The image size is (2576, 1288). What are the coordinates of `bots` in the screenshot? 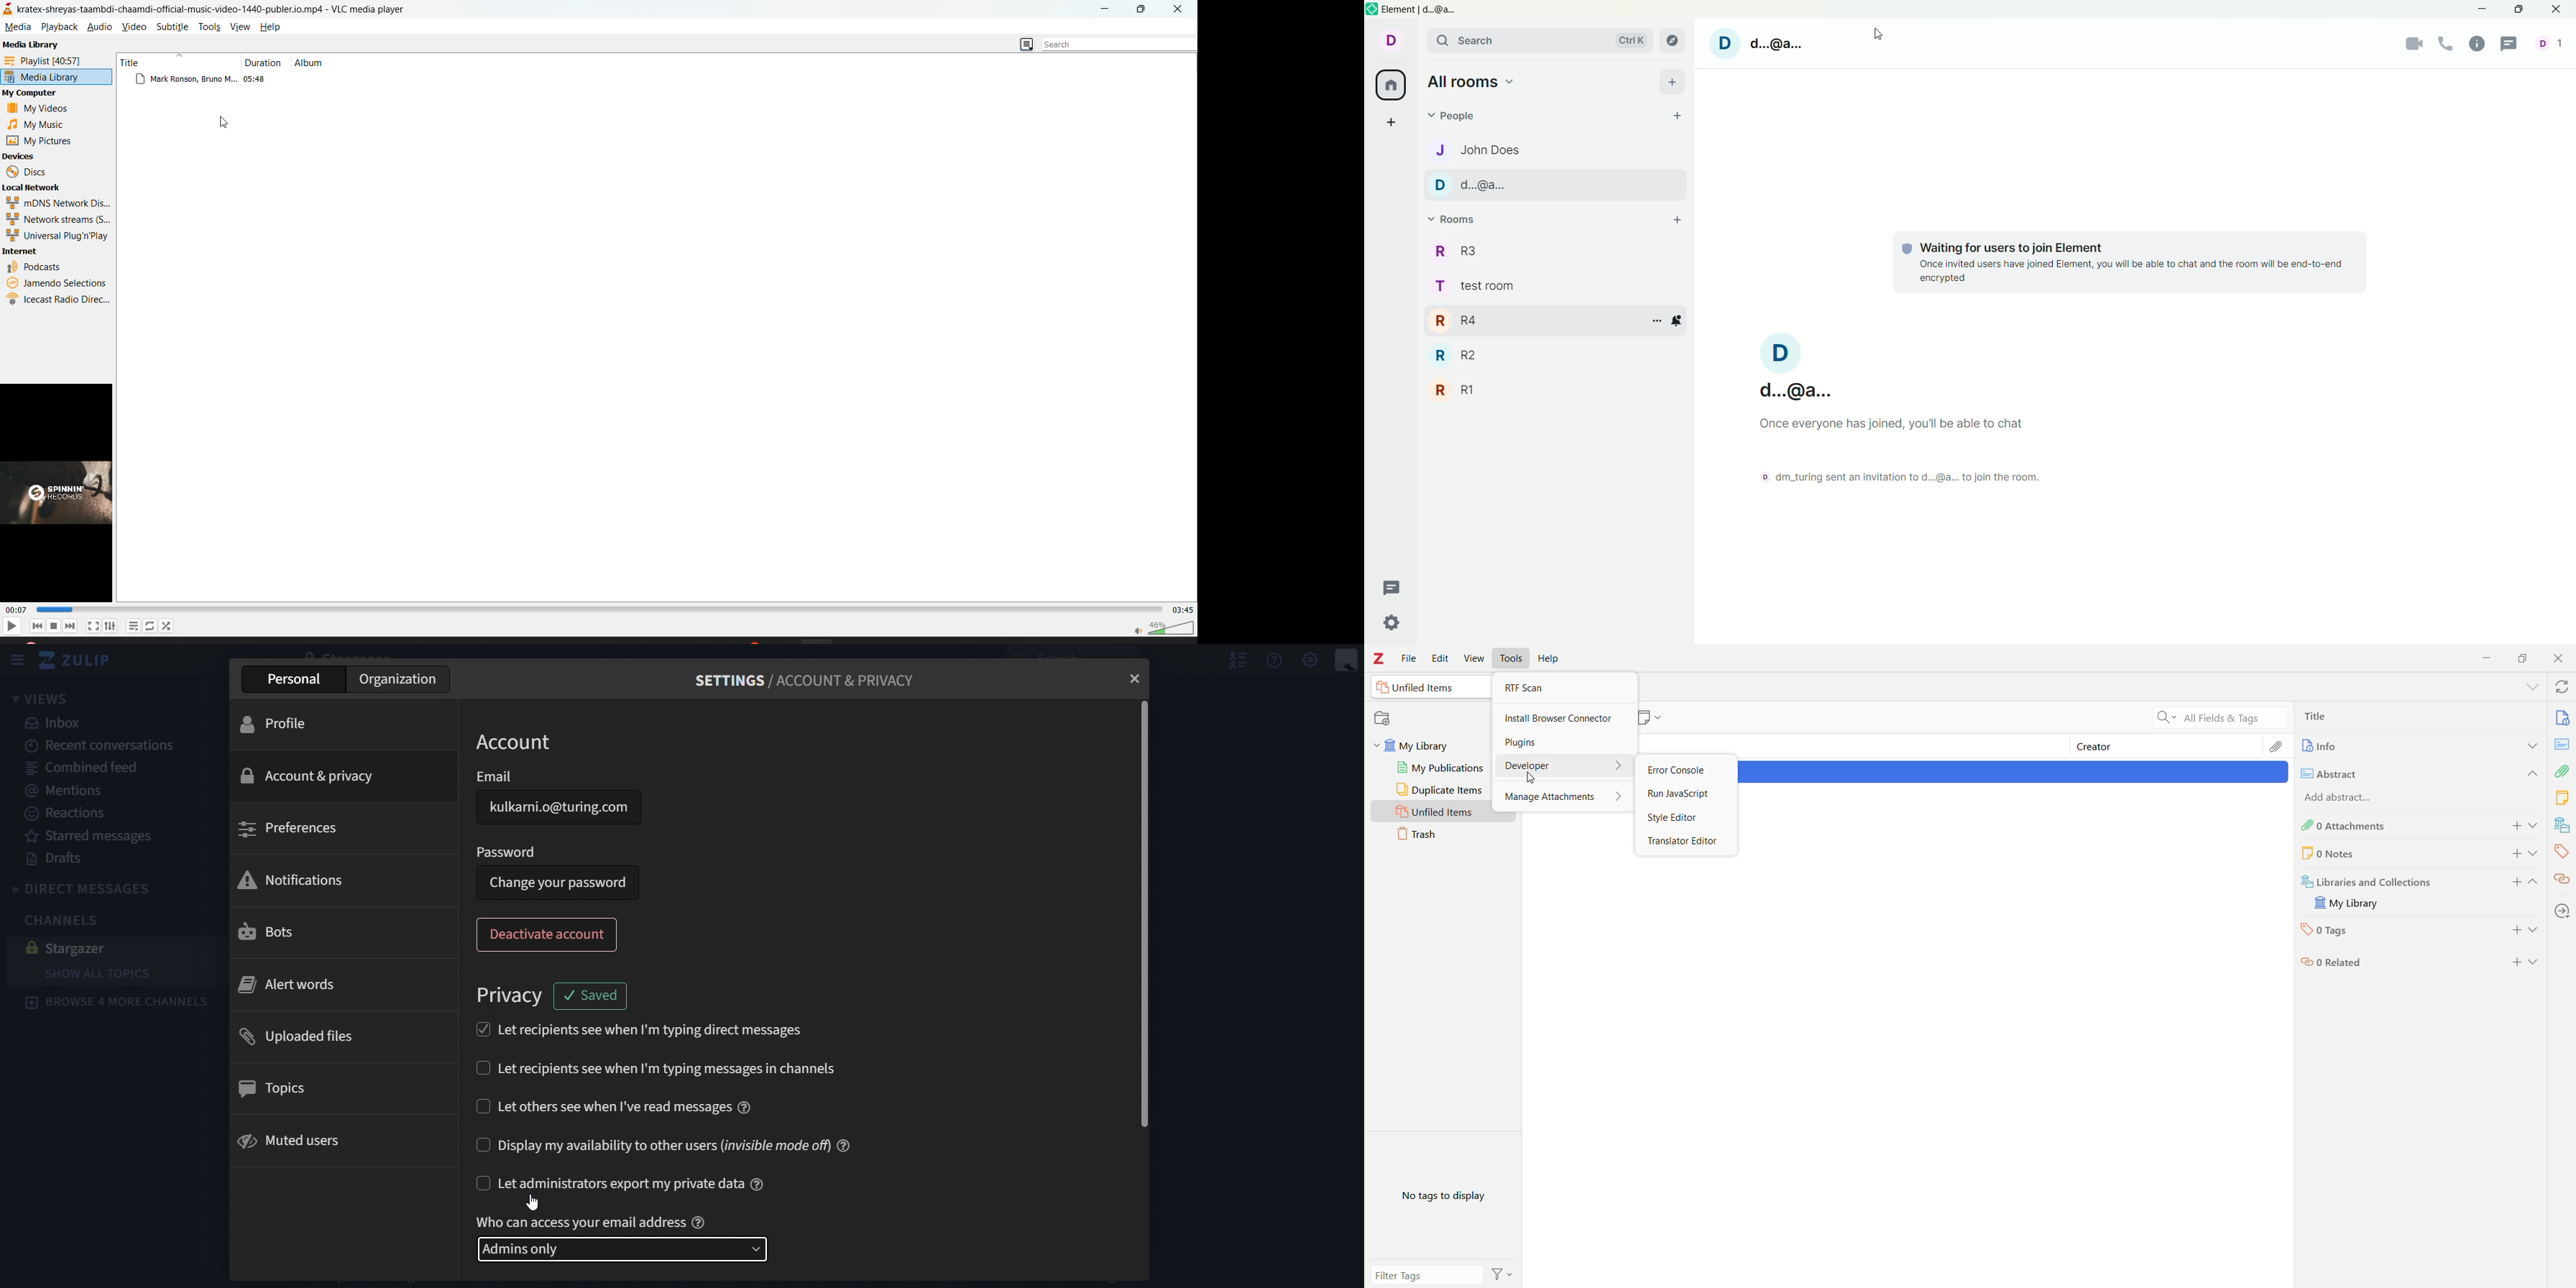 It's located at (272, 930).